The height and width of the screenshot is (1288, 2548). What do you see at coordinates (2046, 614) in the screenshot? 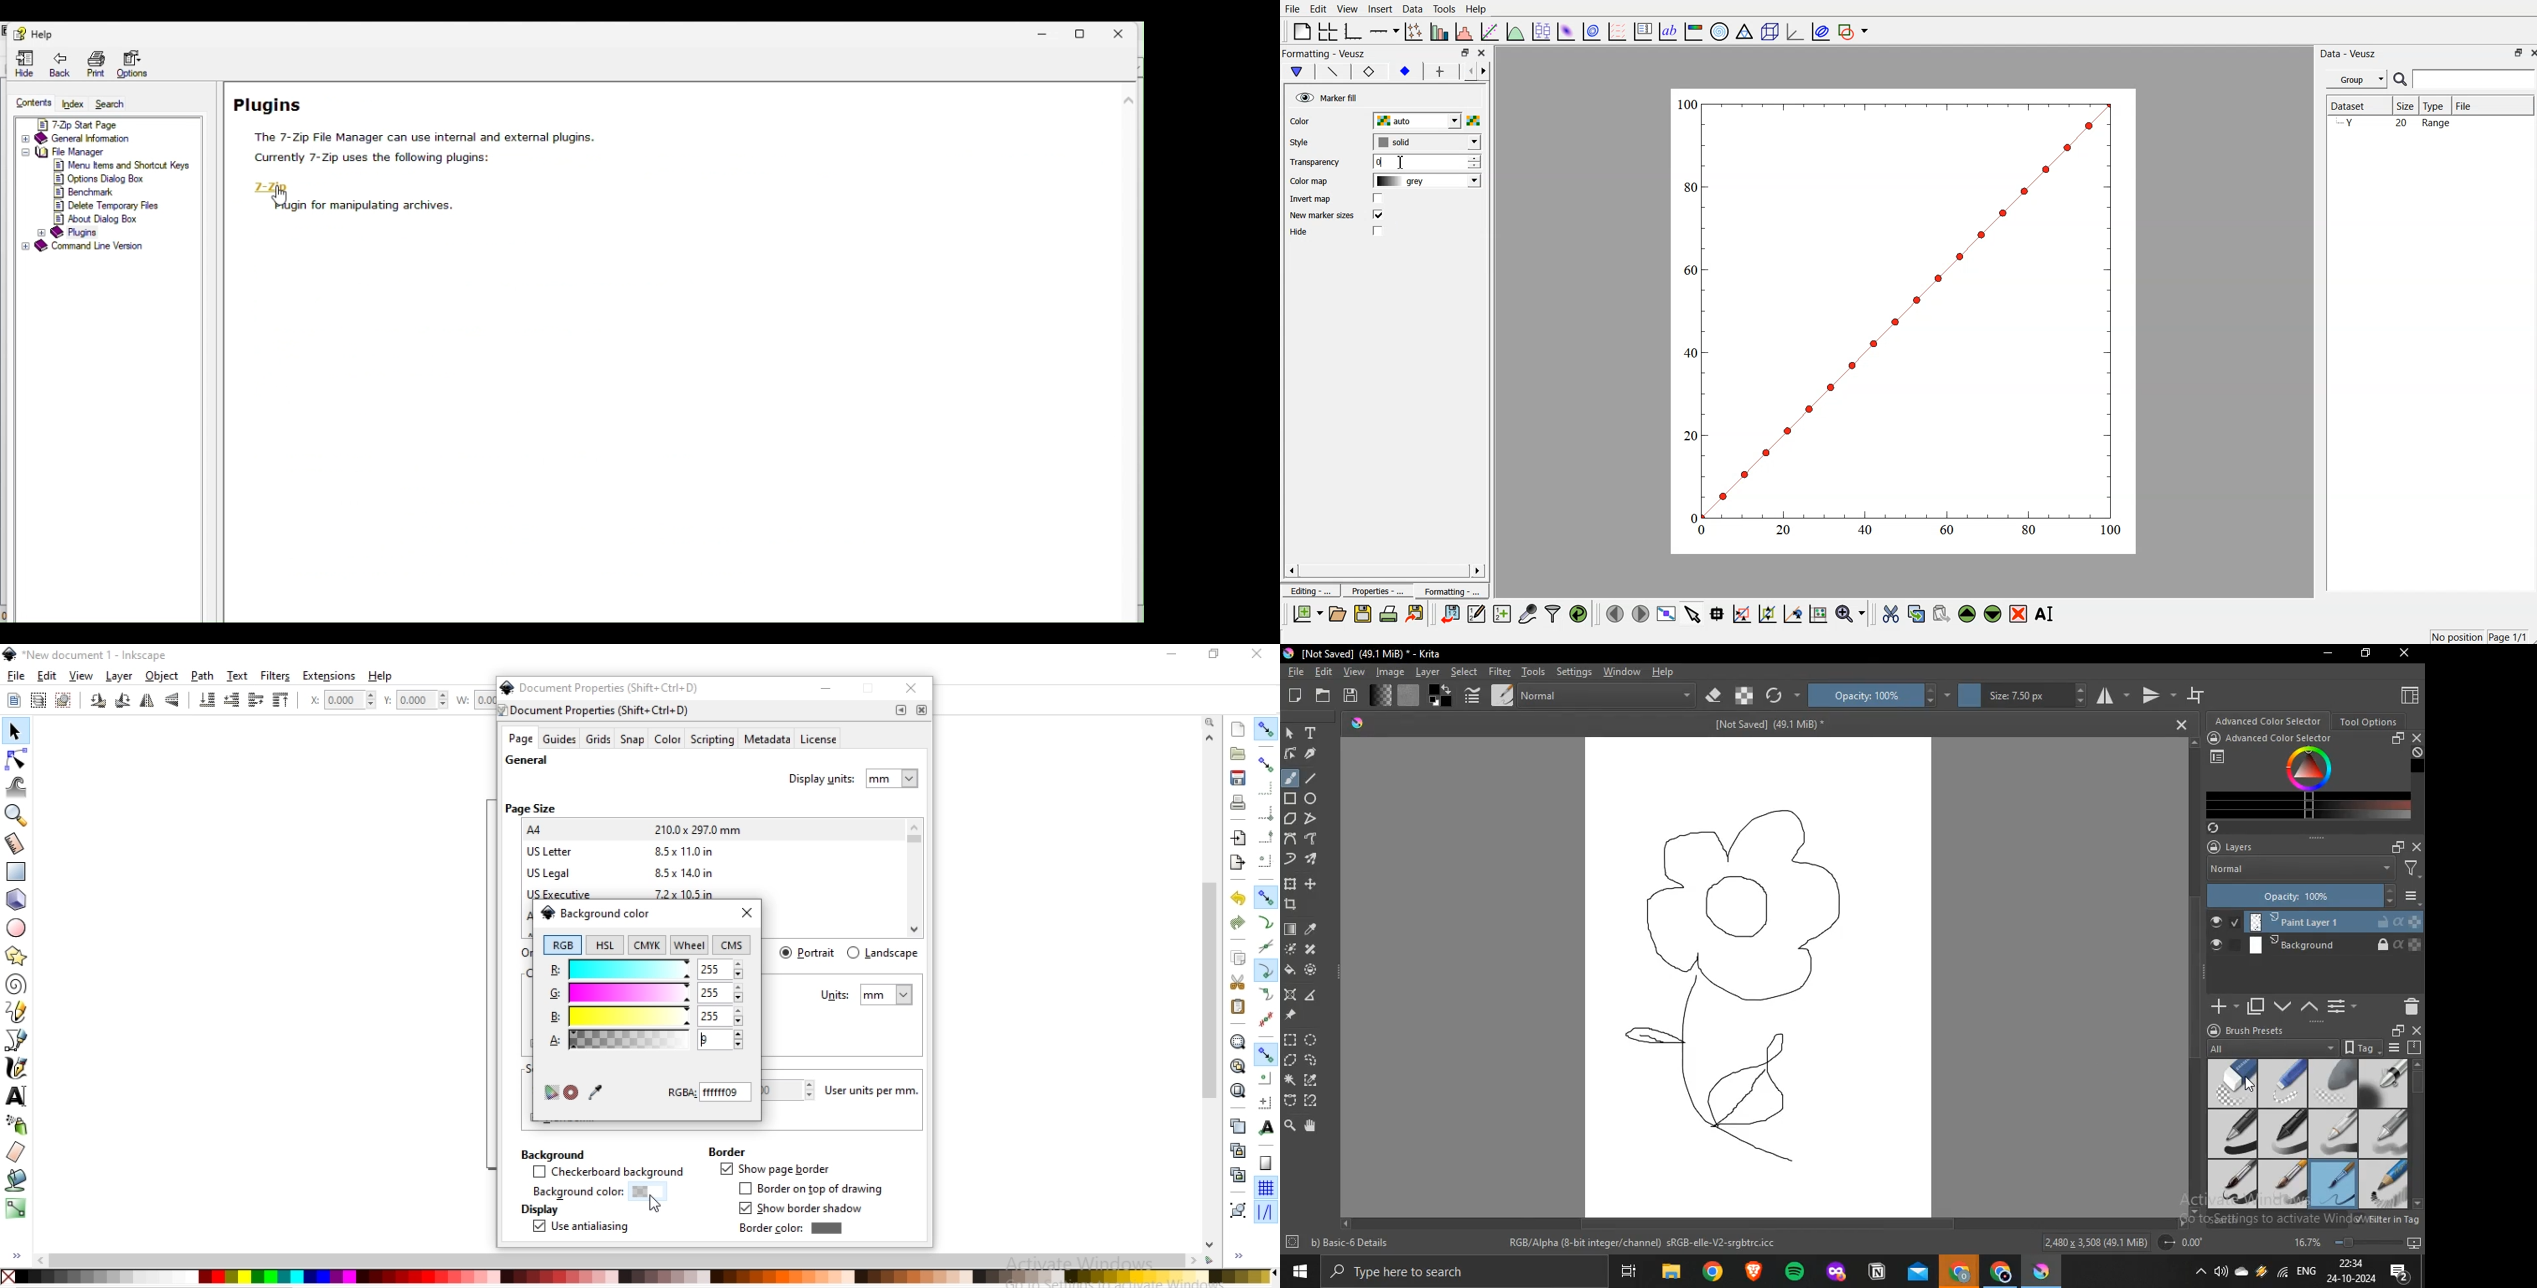
I see `rename the selected widget` at bounding box center [2046, 614].